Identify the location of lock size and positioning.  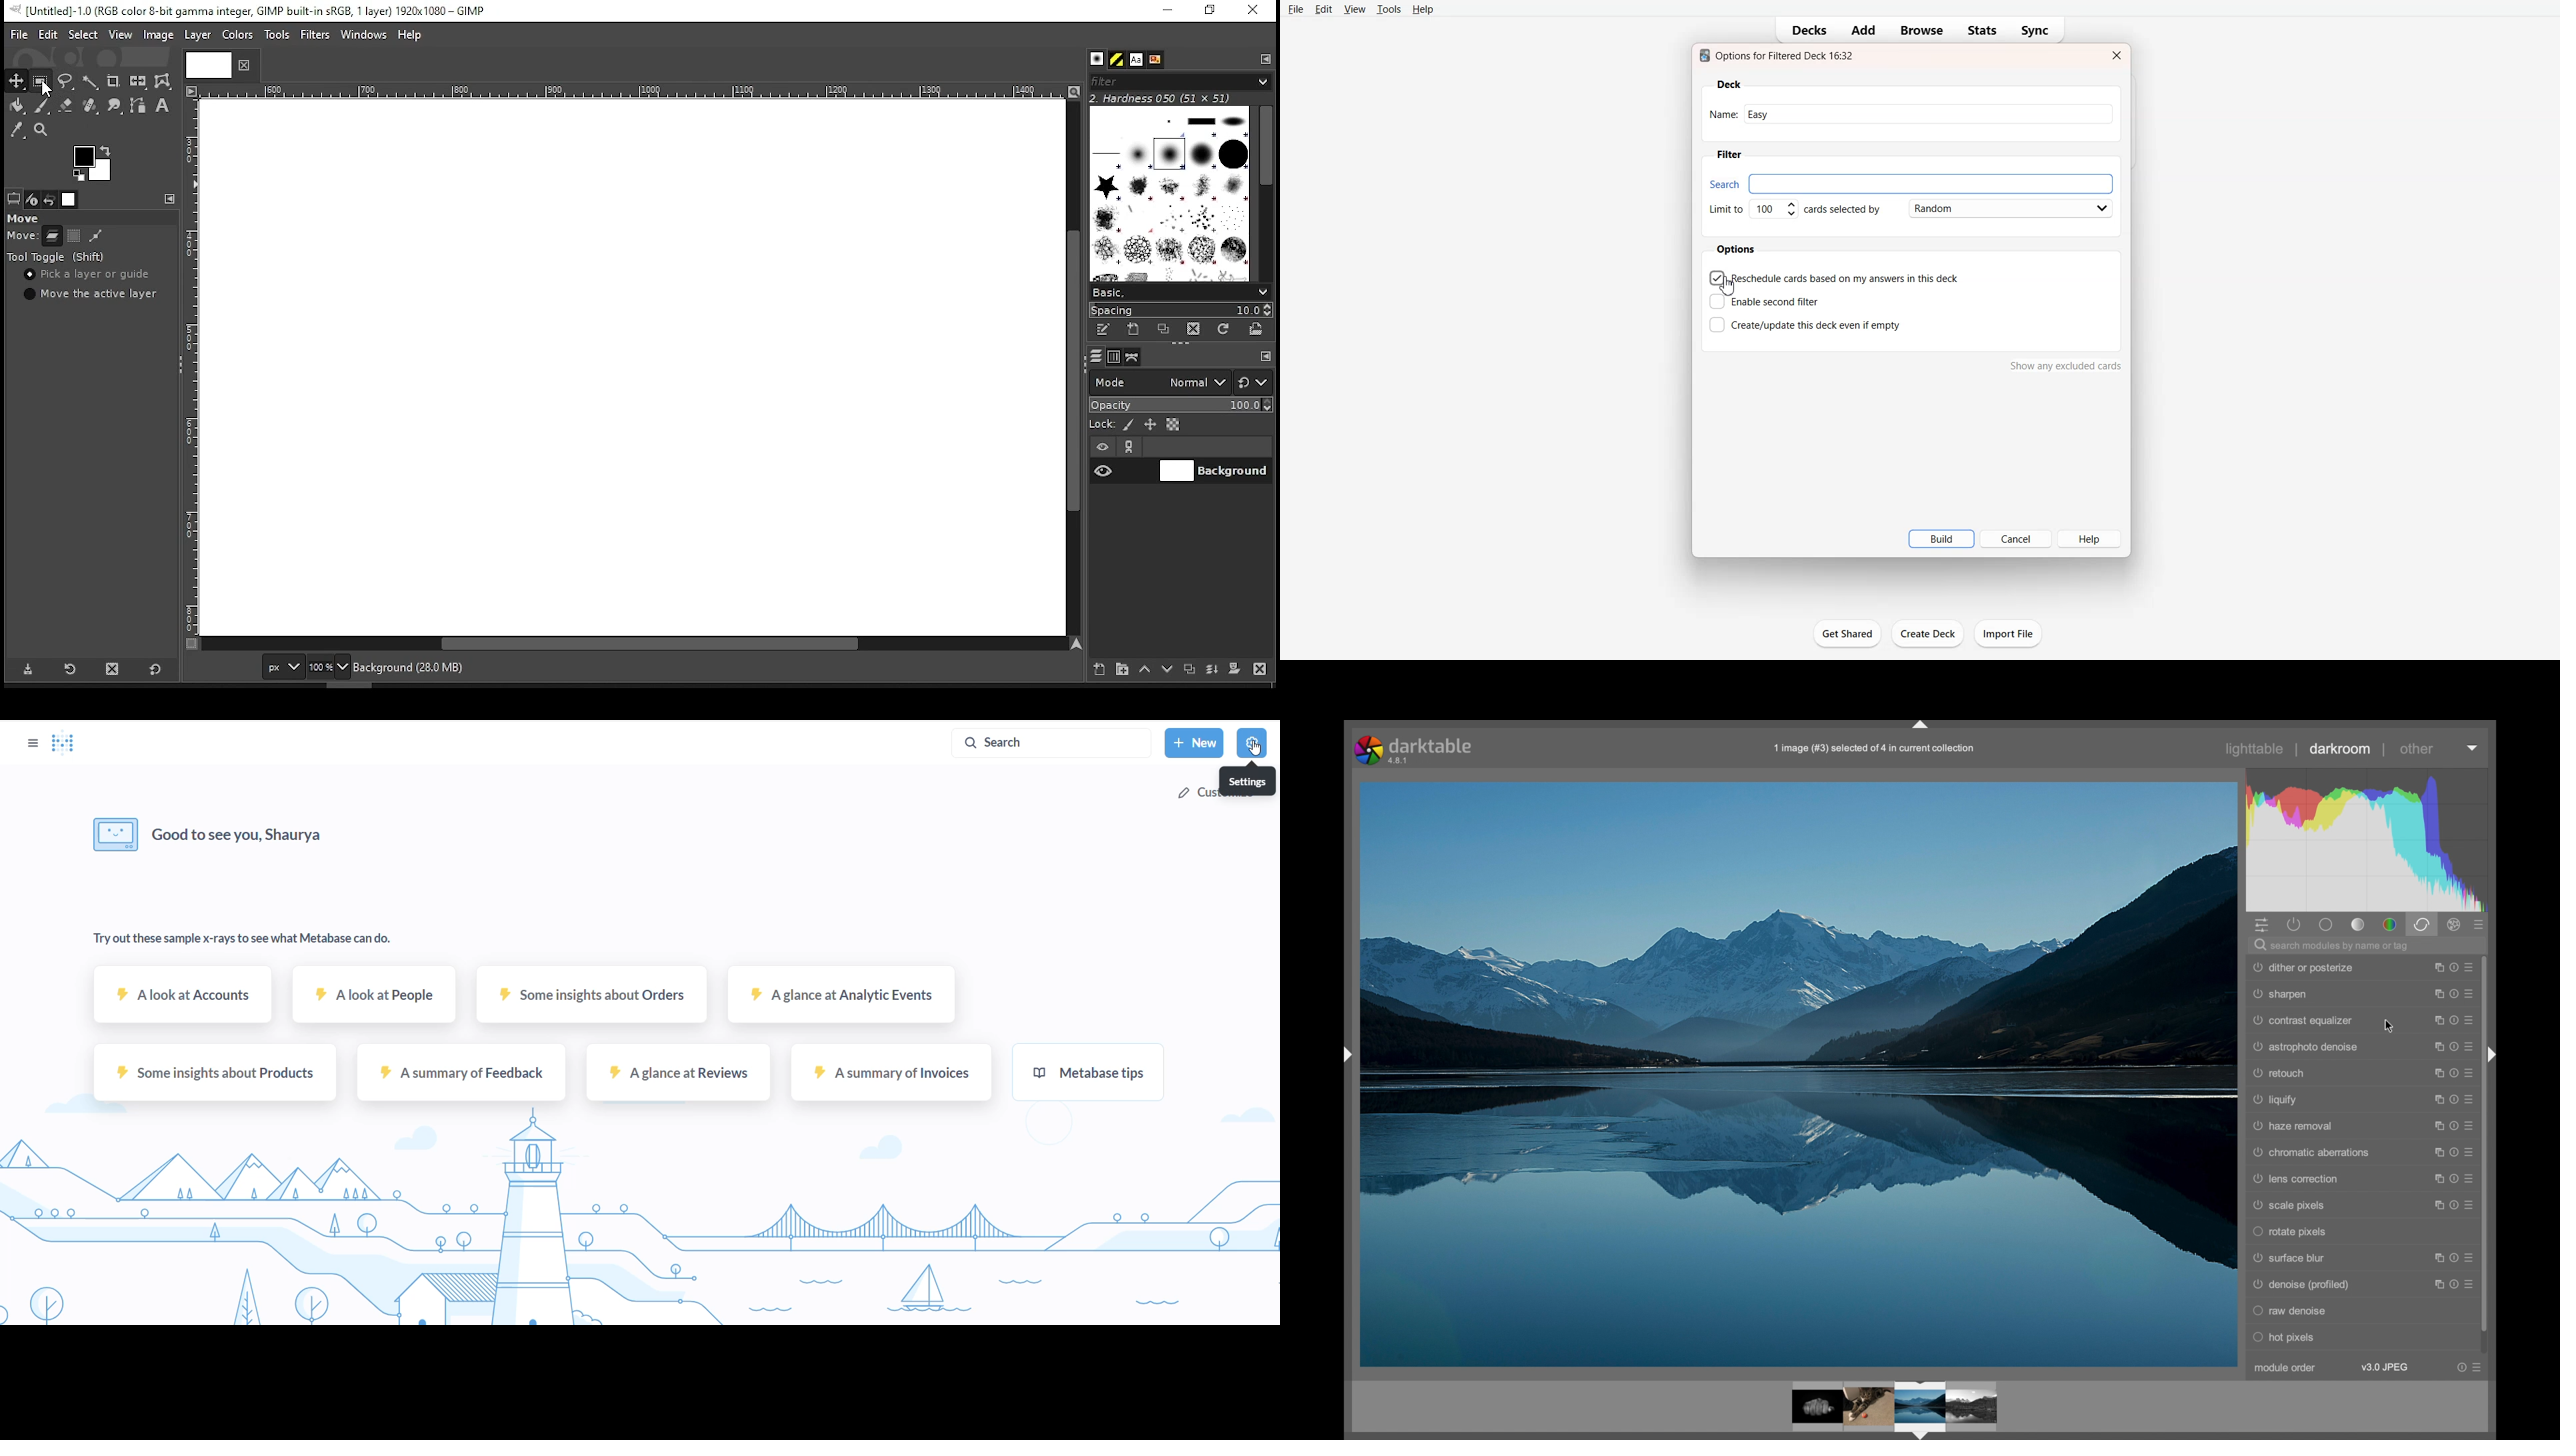
(1152, 425).